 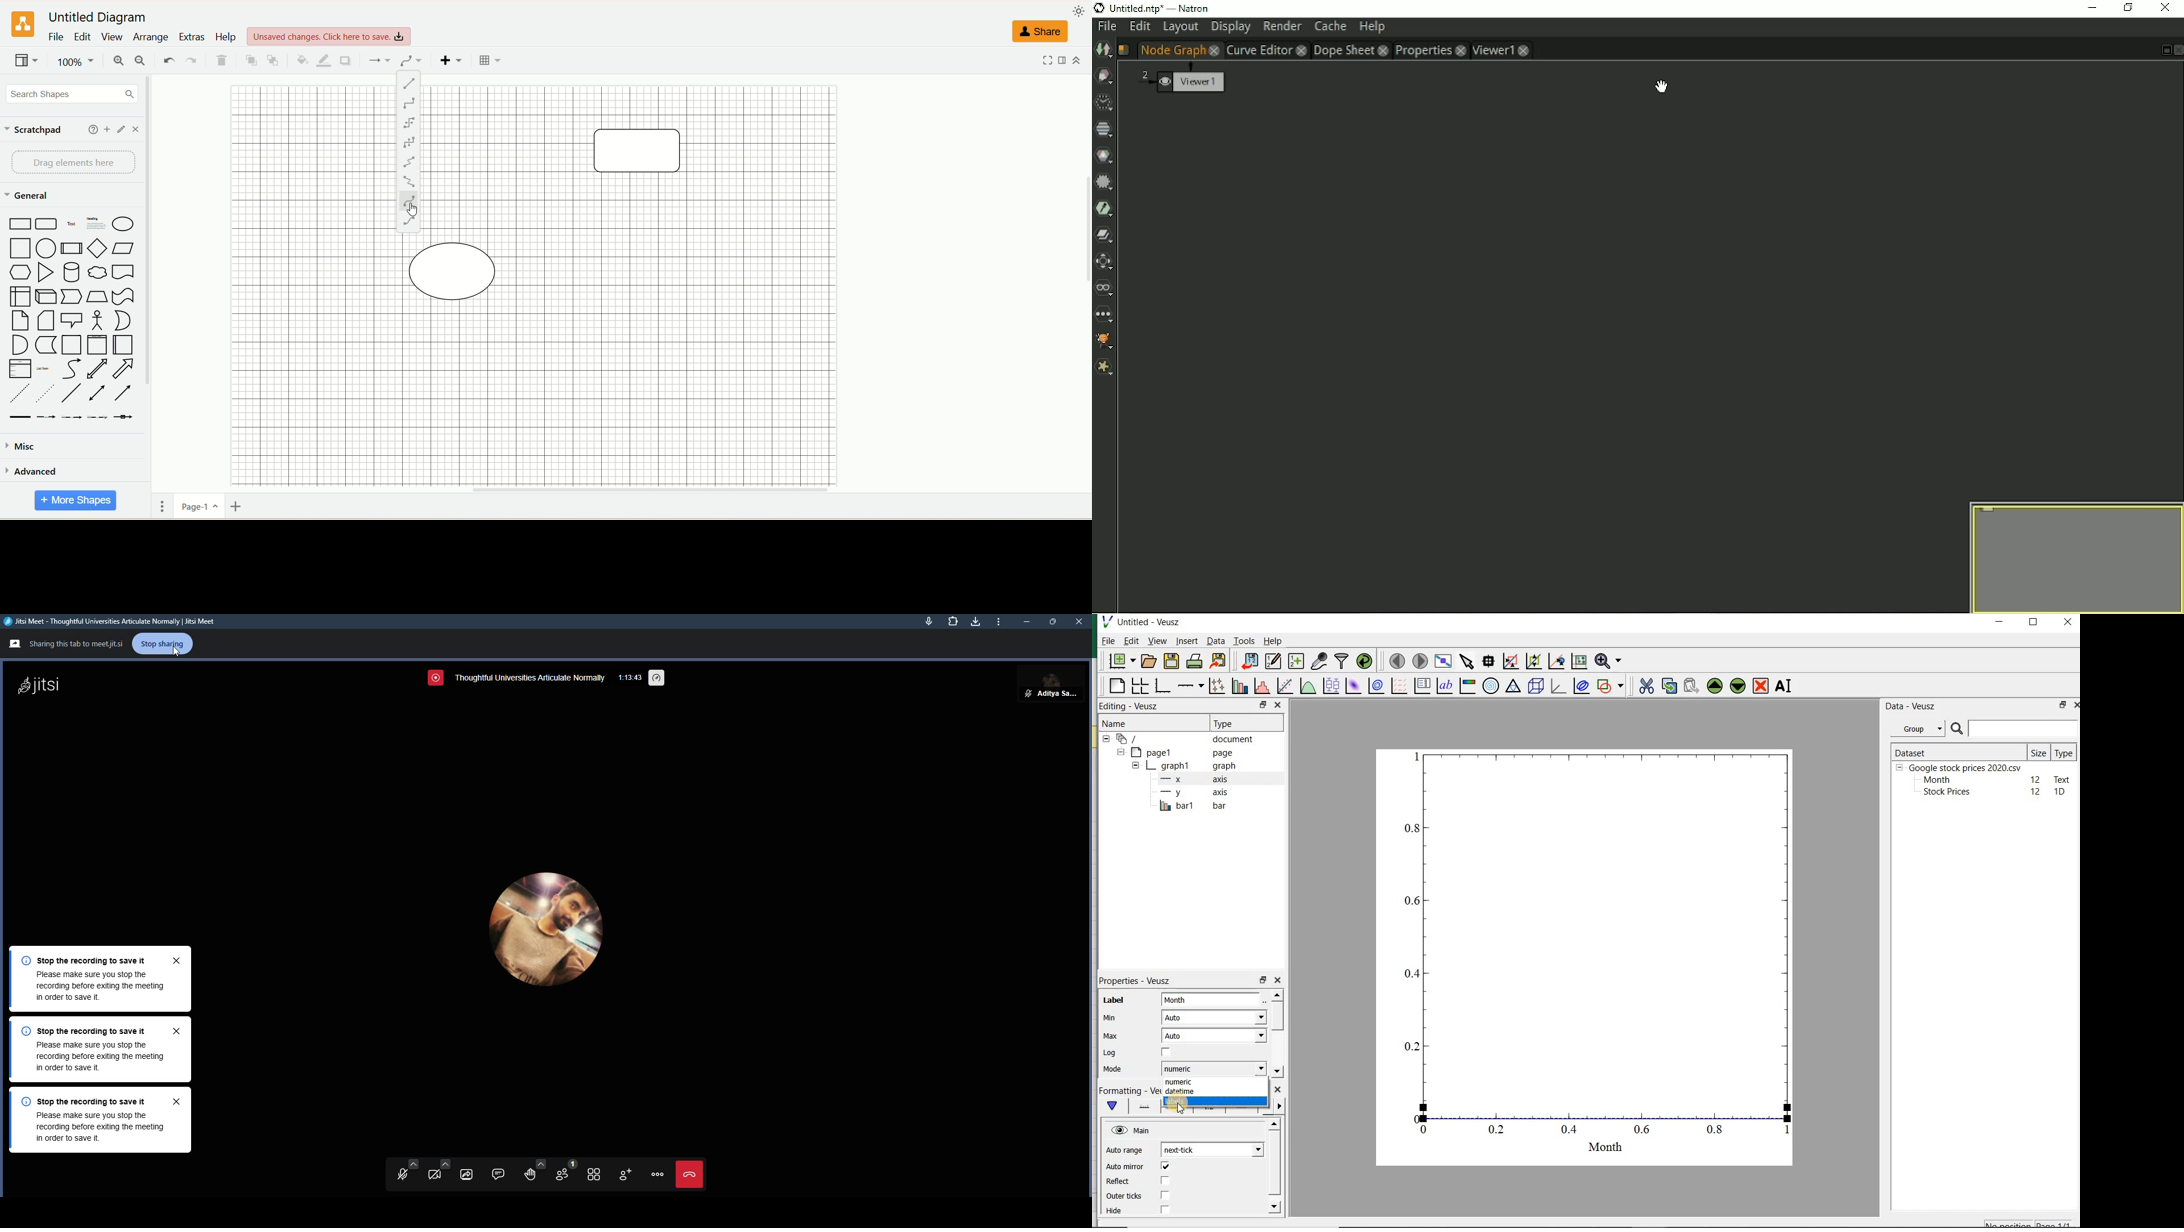 What do you see at coordinates (28, 197) in the screenshot?
I see `general` at bounding box center [28, 197].